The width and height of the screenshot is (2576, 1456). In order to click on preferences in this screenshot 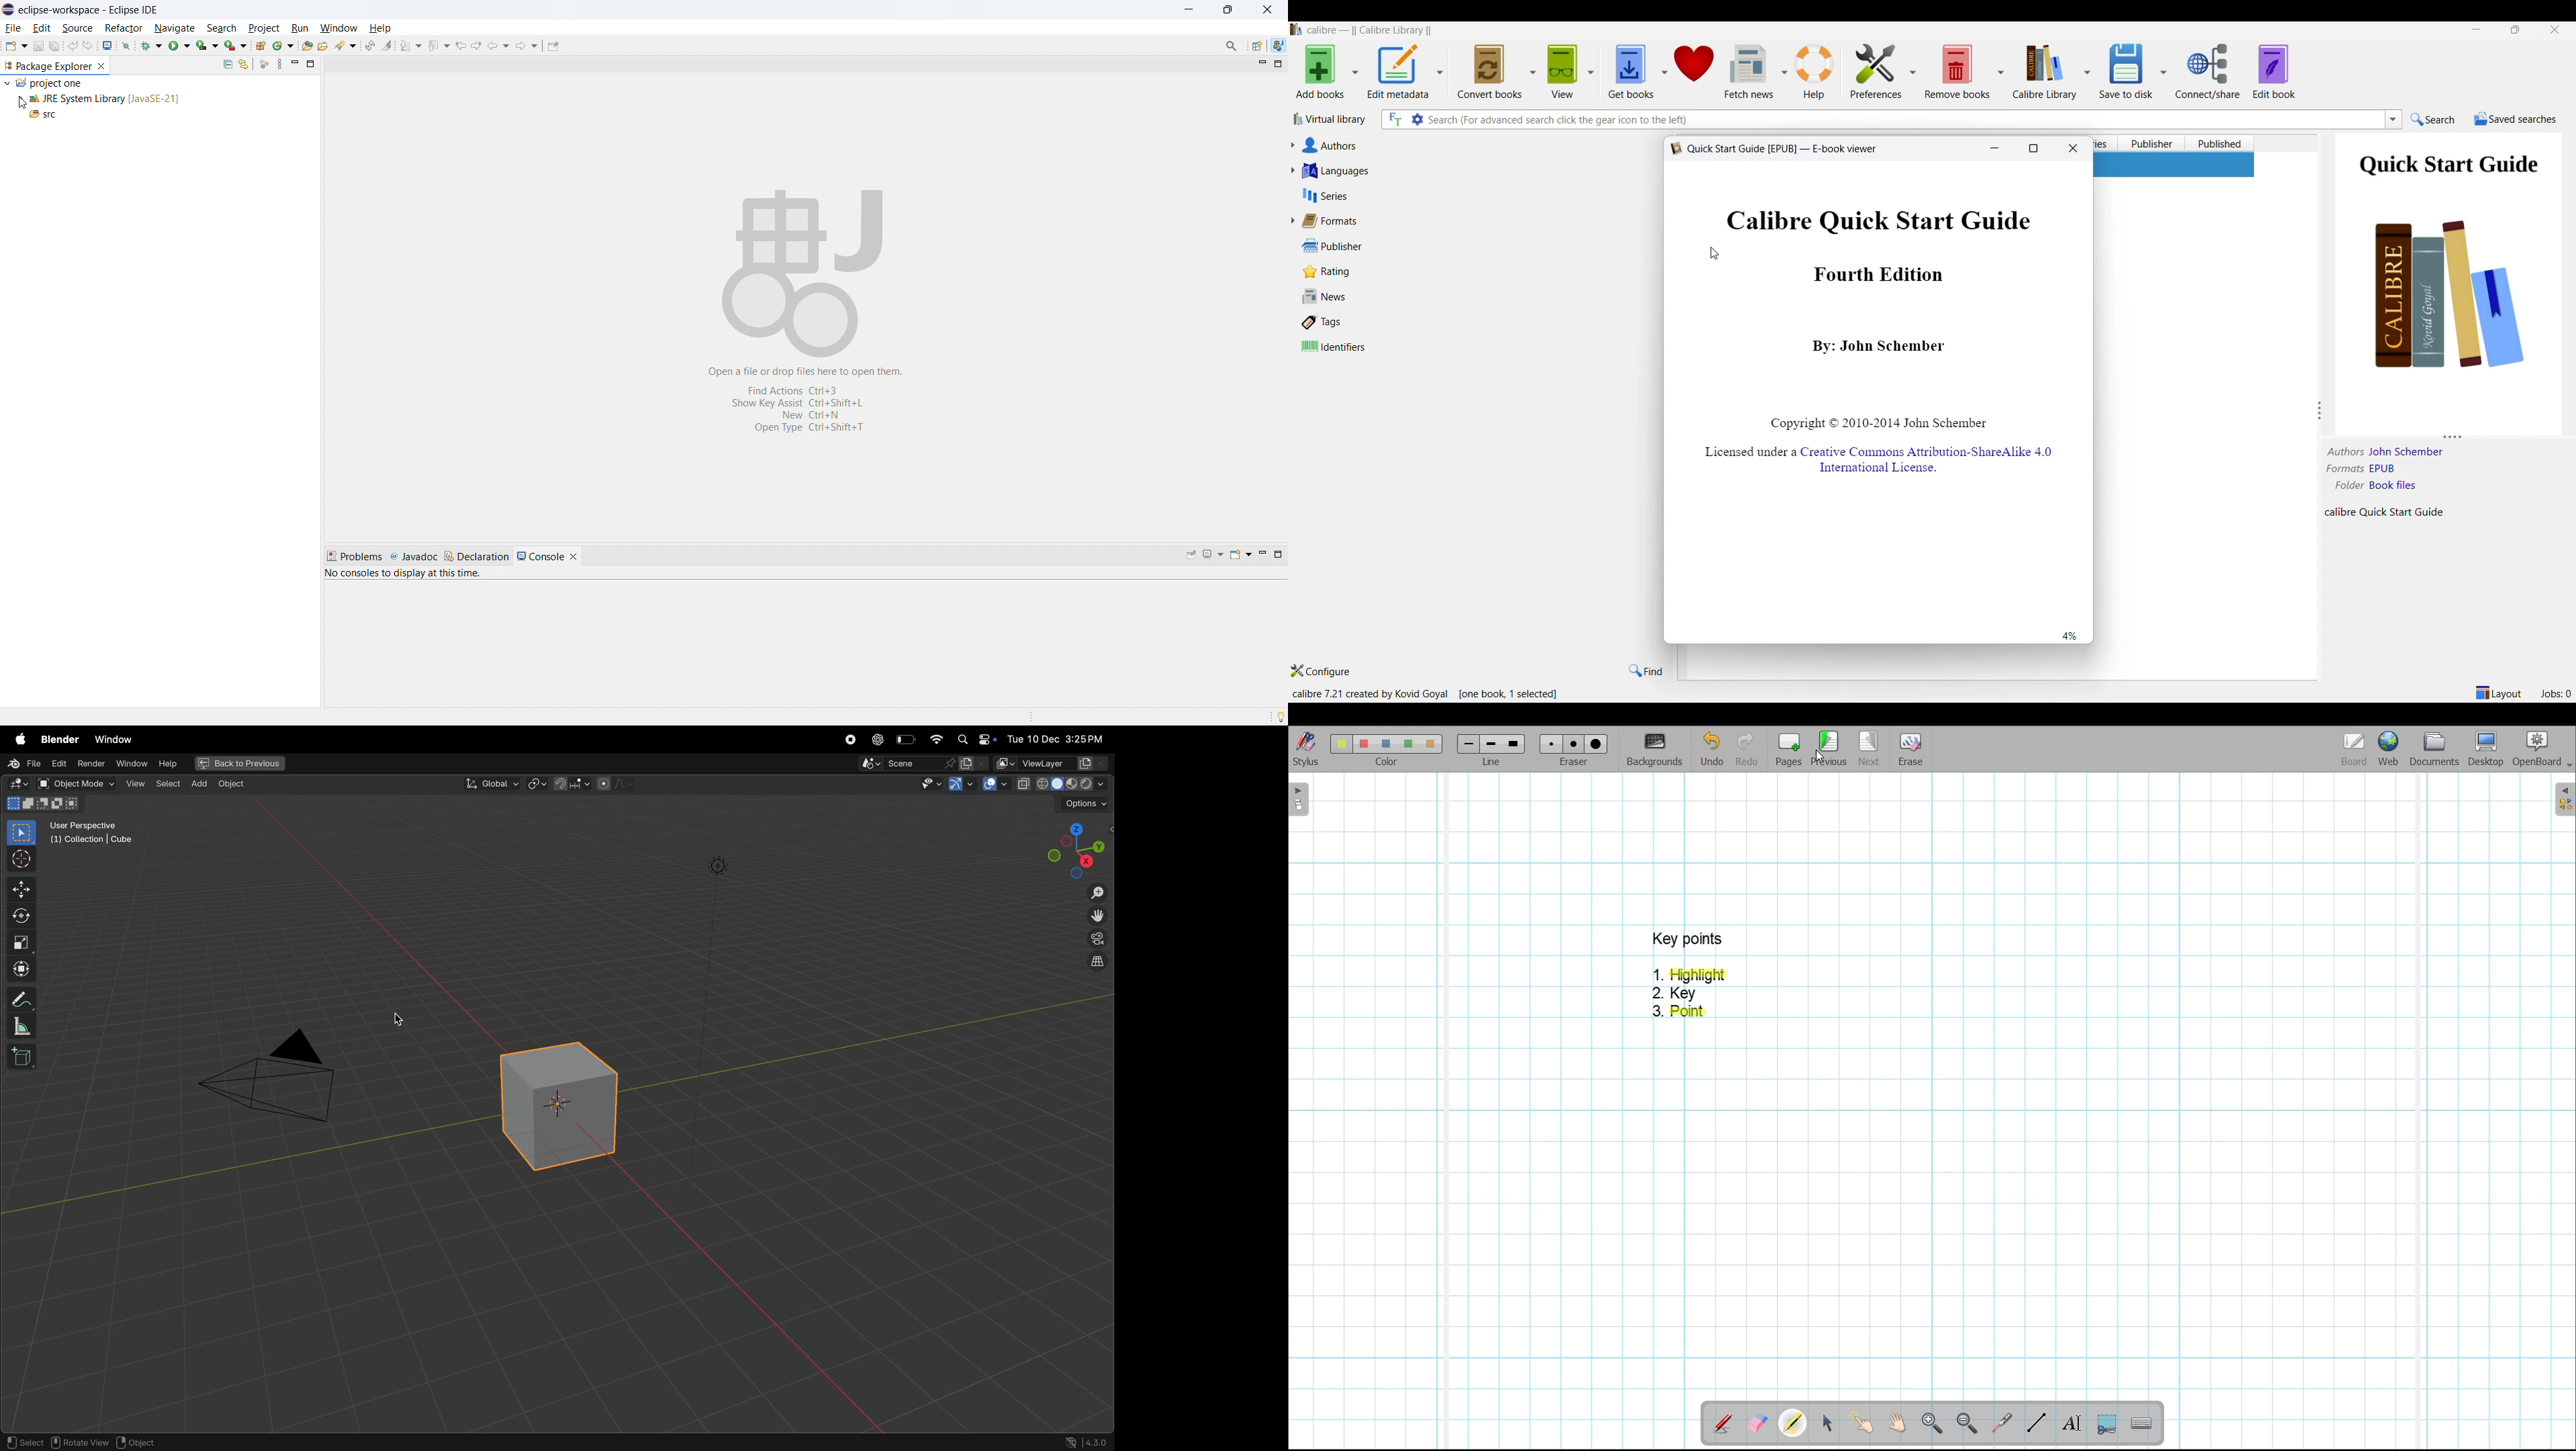, I will do `click(1876, 72)`.